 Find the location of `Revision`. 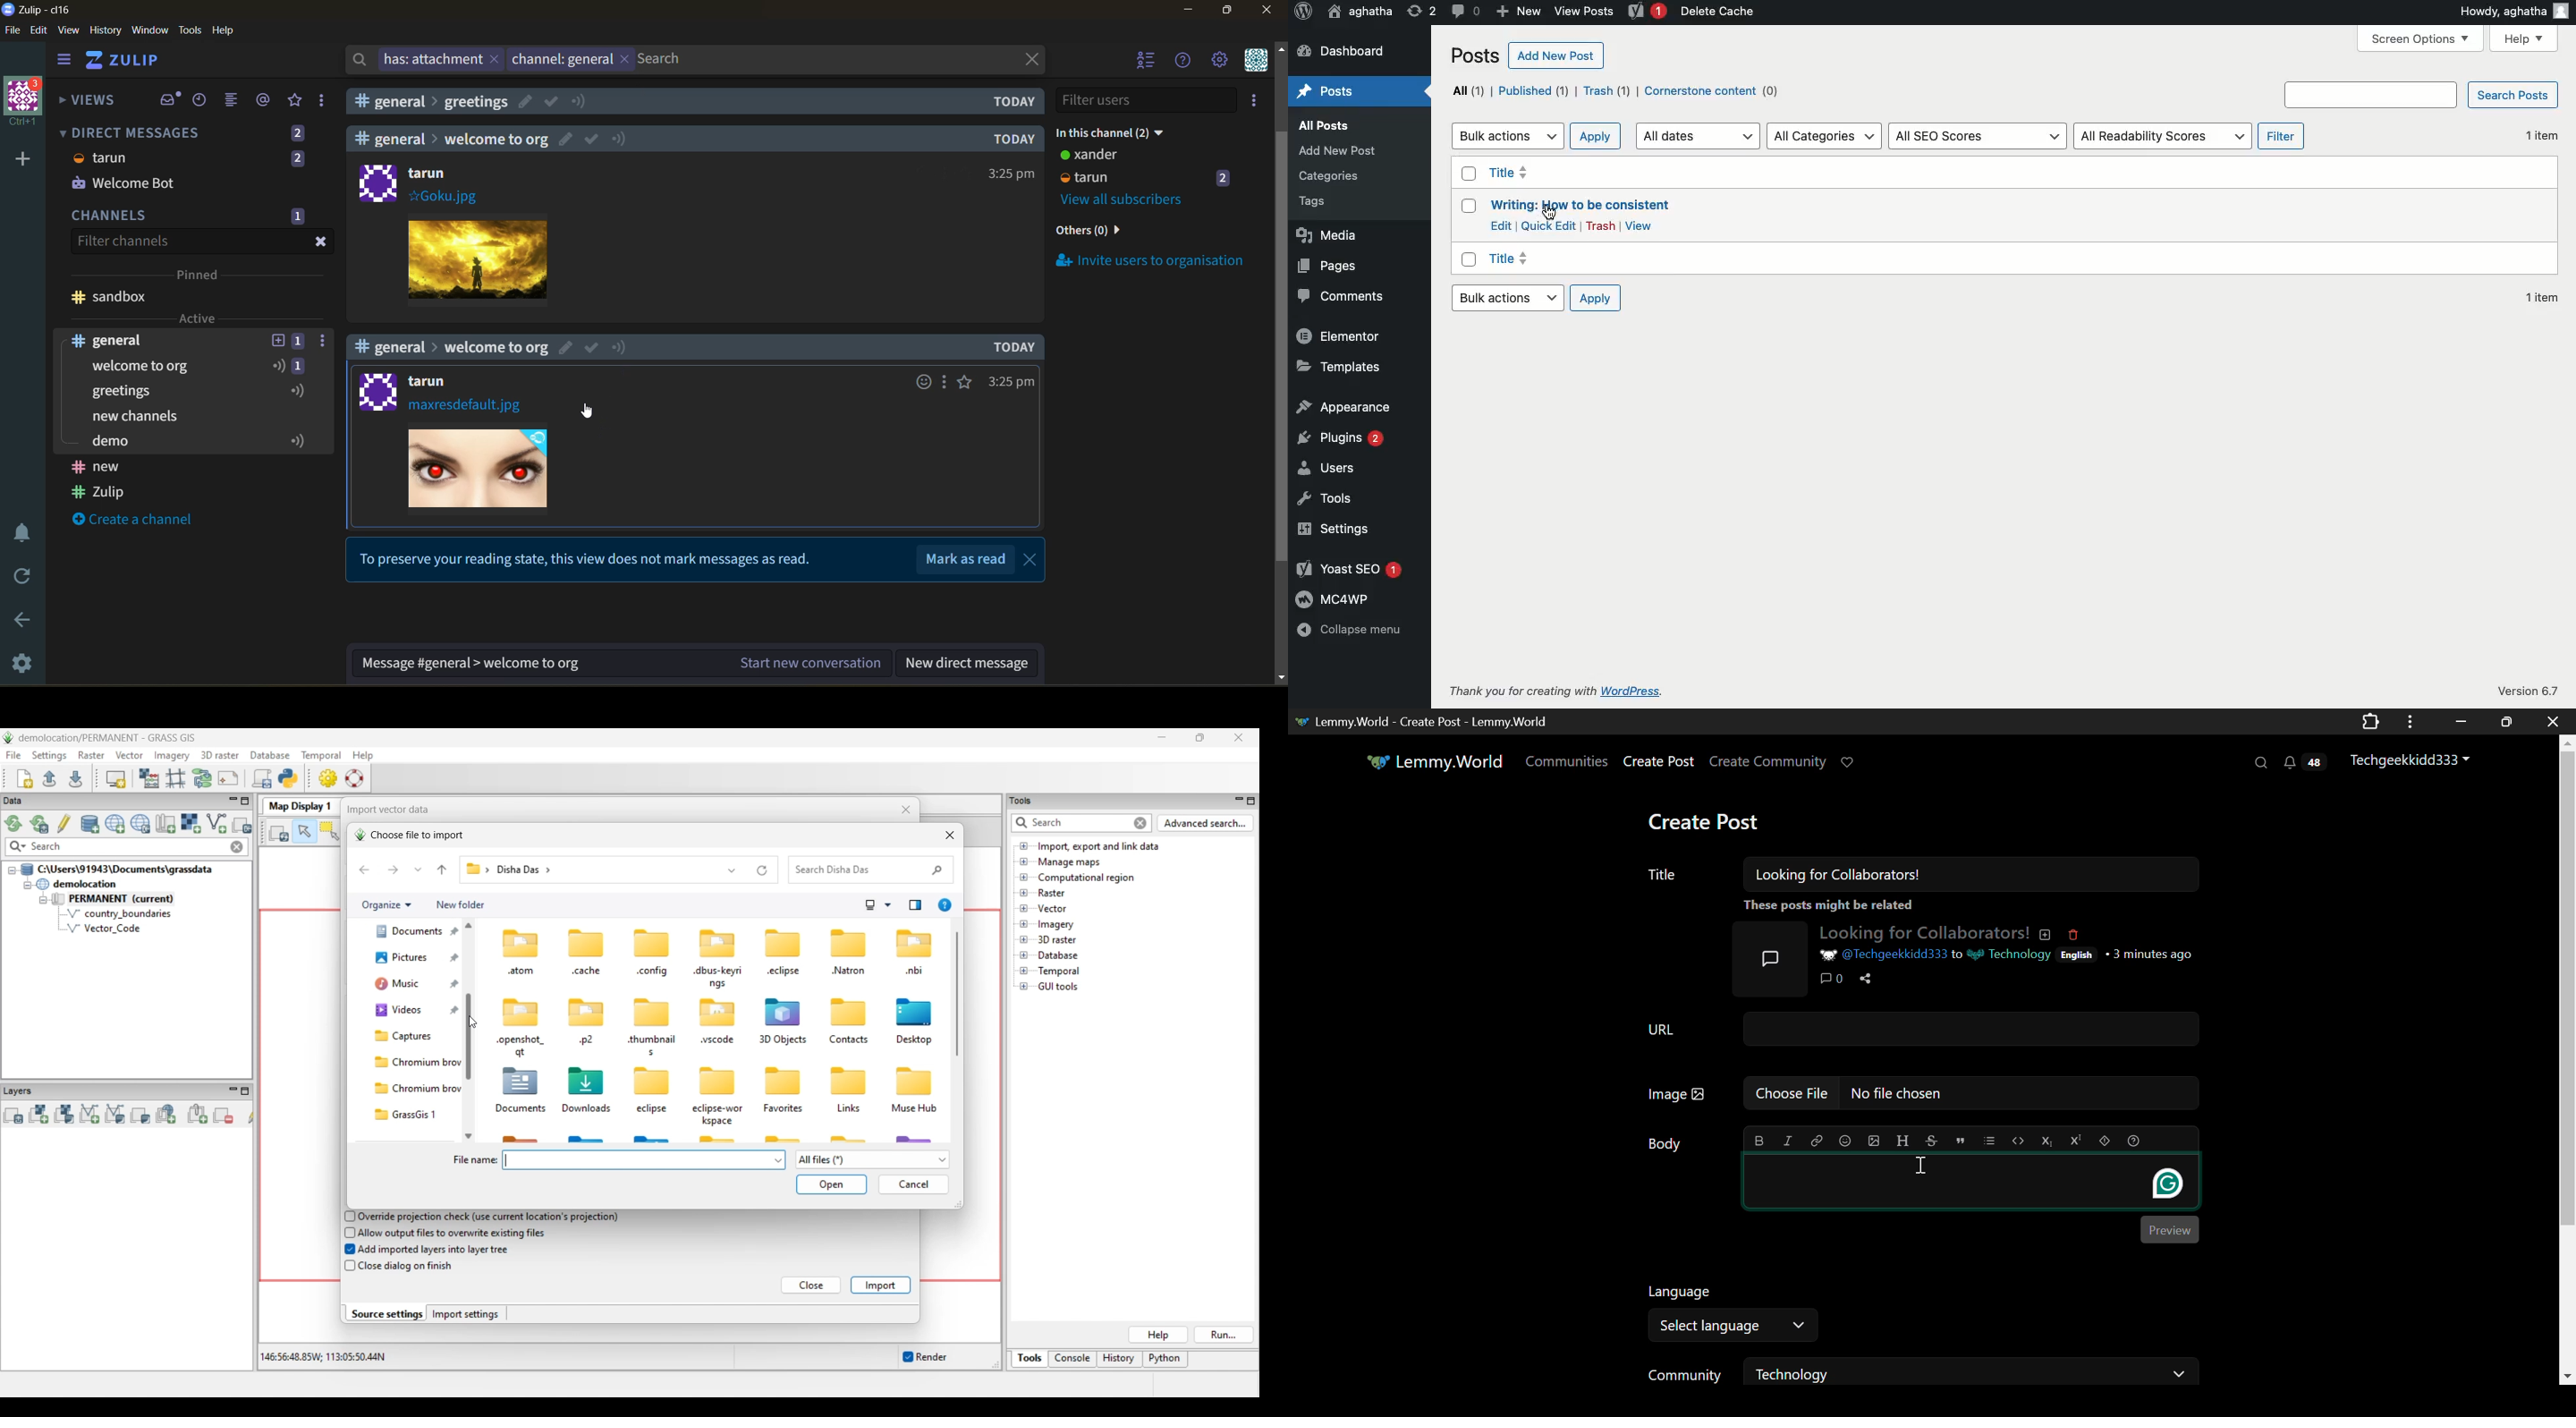

Revision is located at coordinates (1421, 11).